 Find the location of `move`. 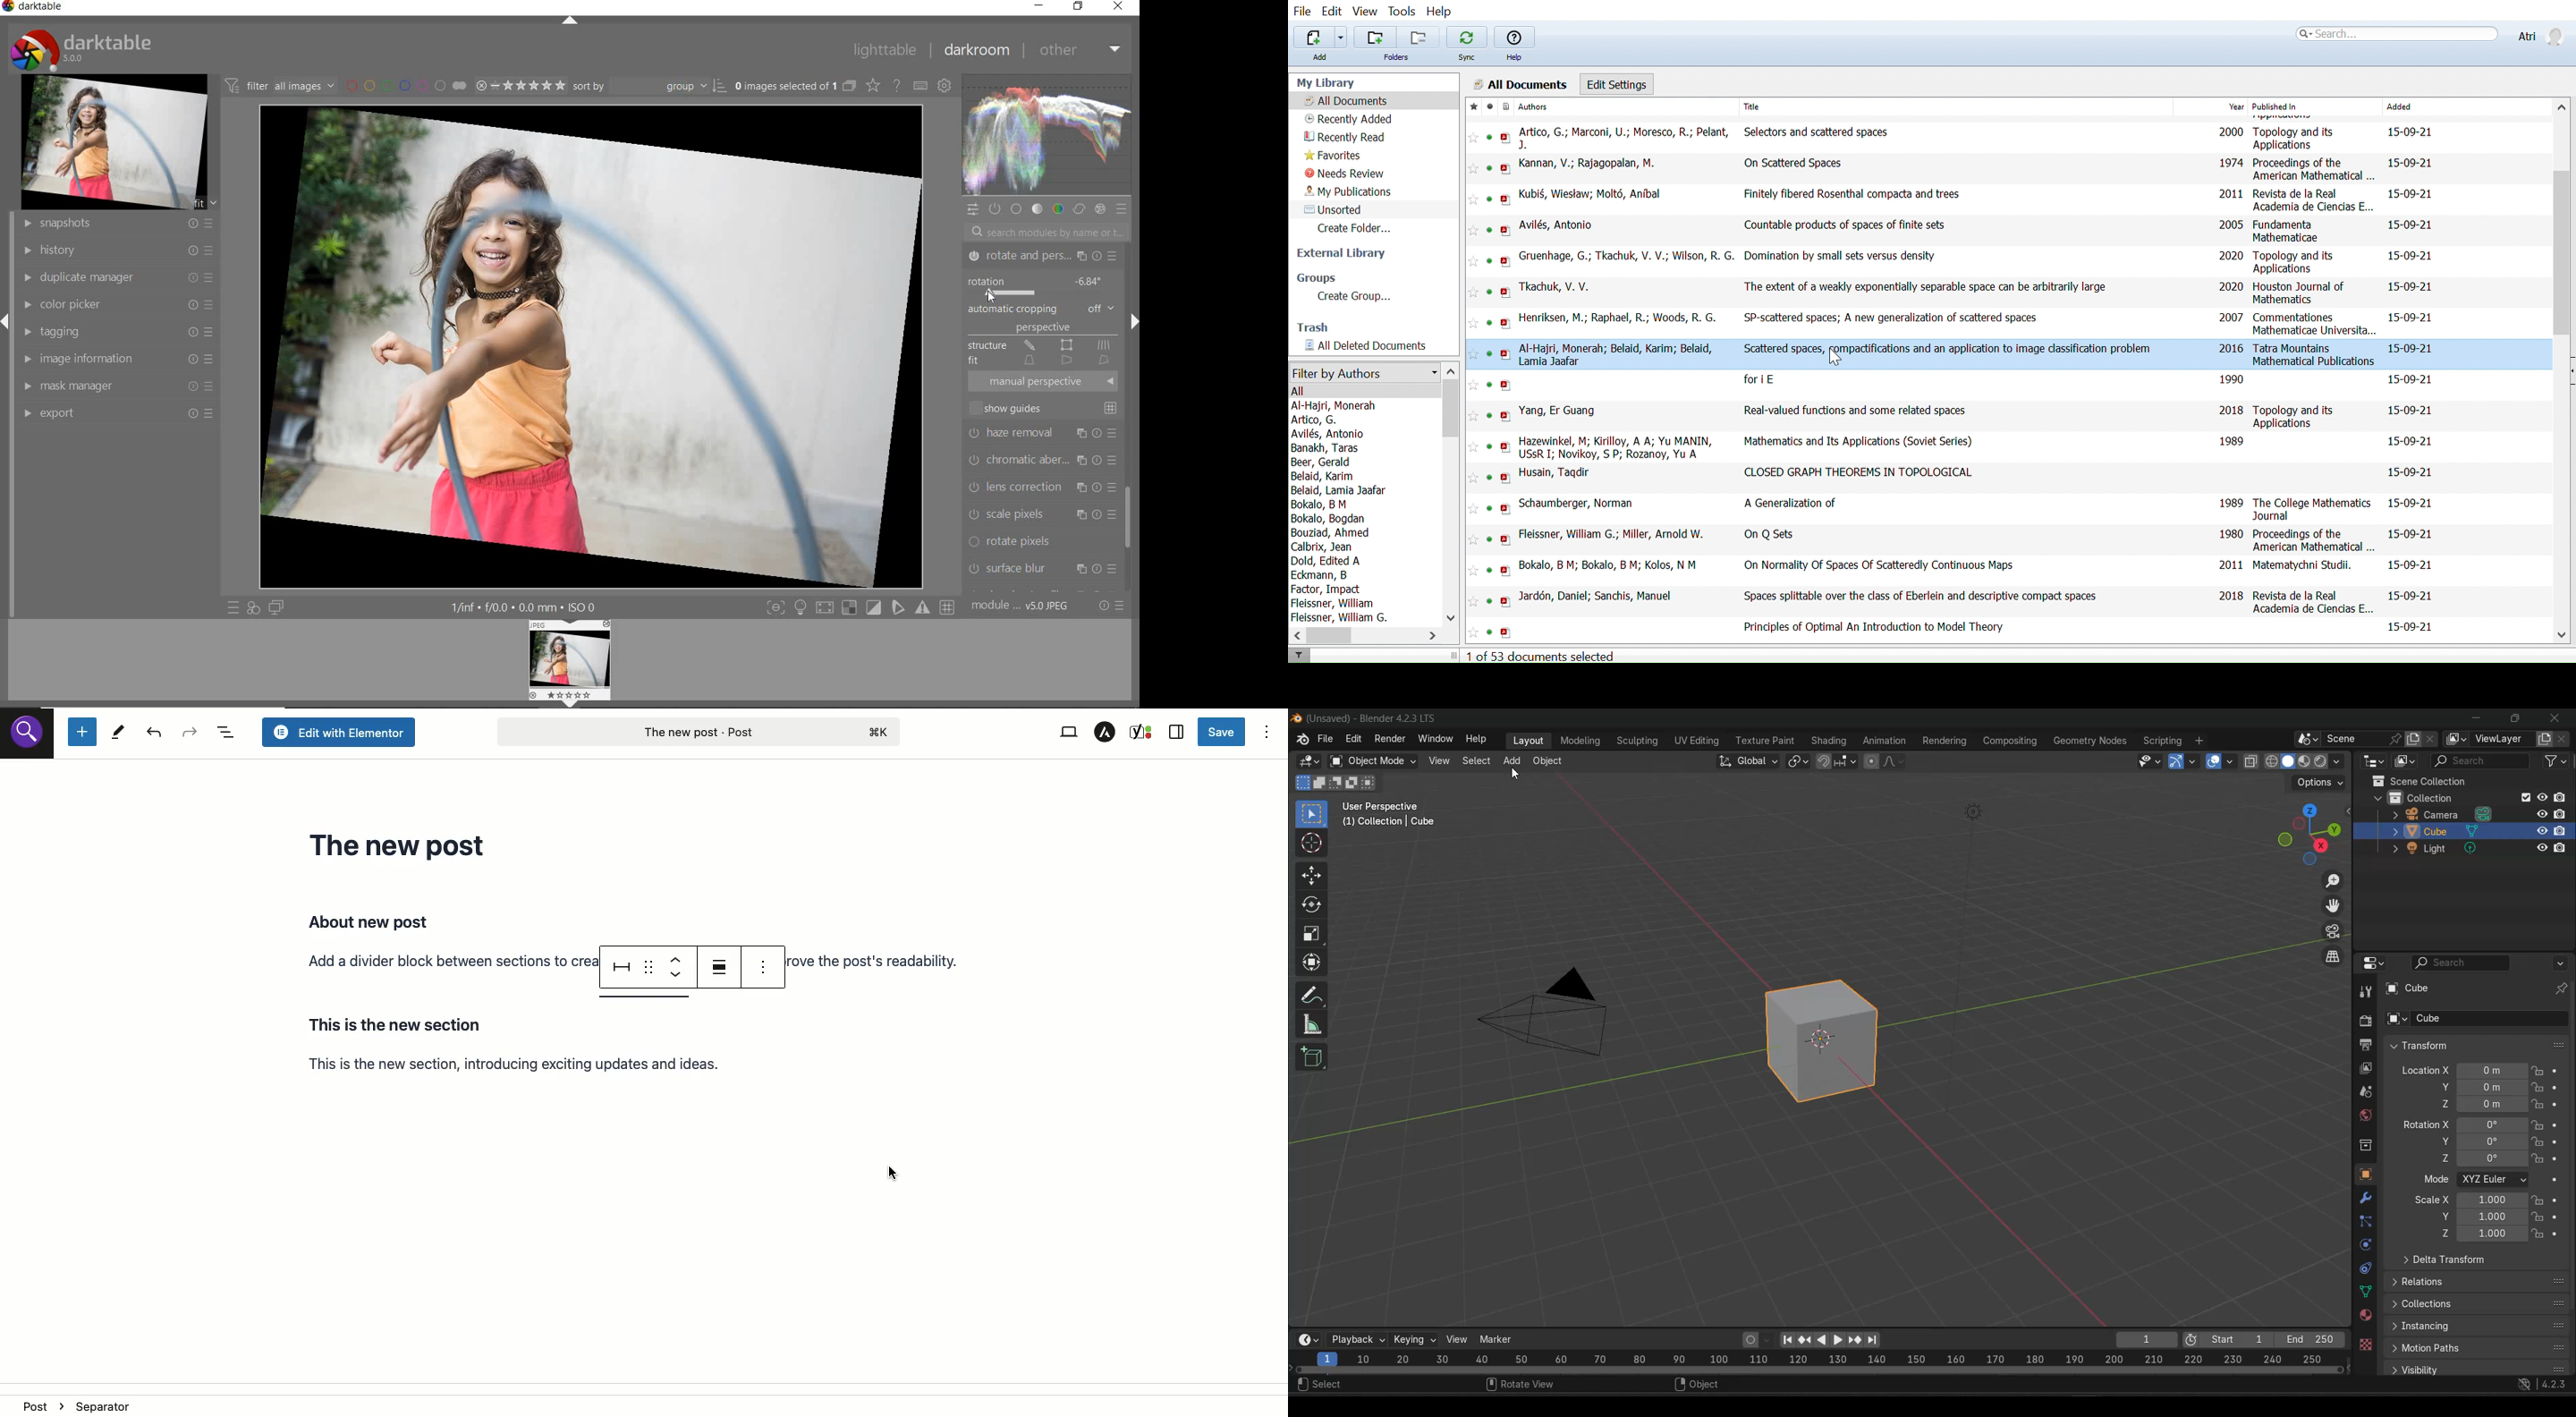

move is located at coordinates (1312, 876).